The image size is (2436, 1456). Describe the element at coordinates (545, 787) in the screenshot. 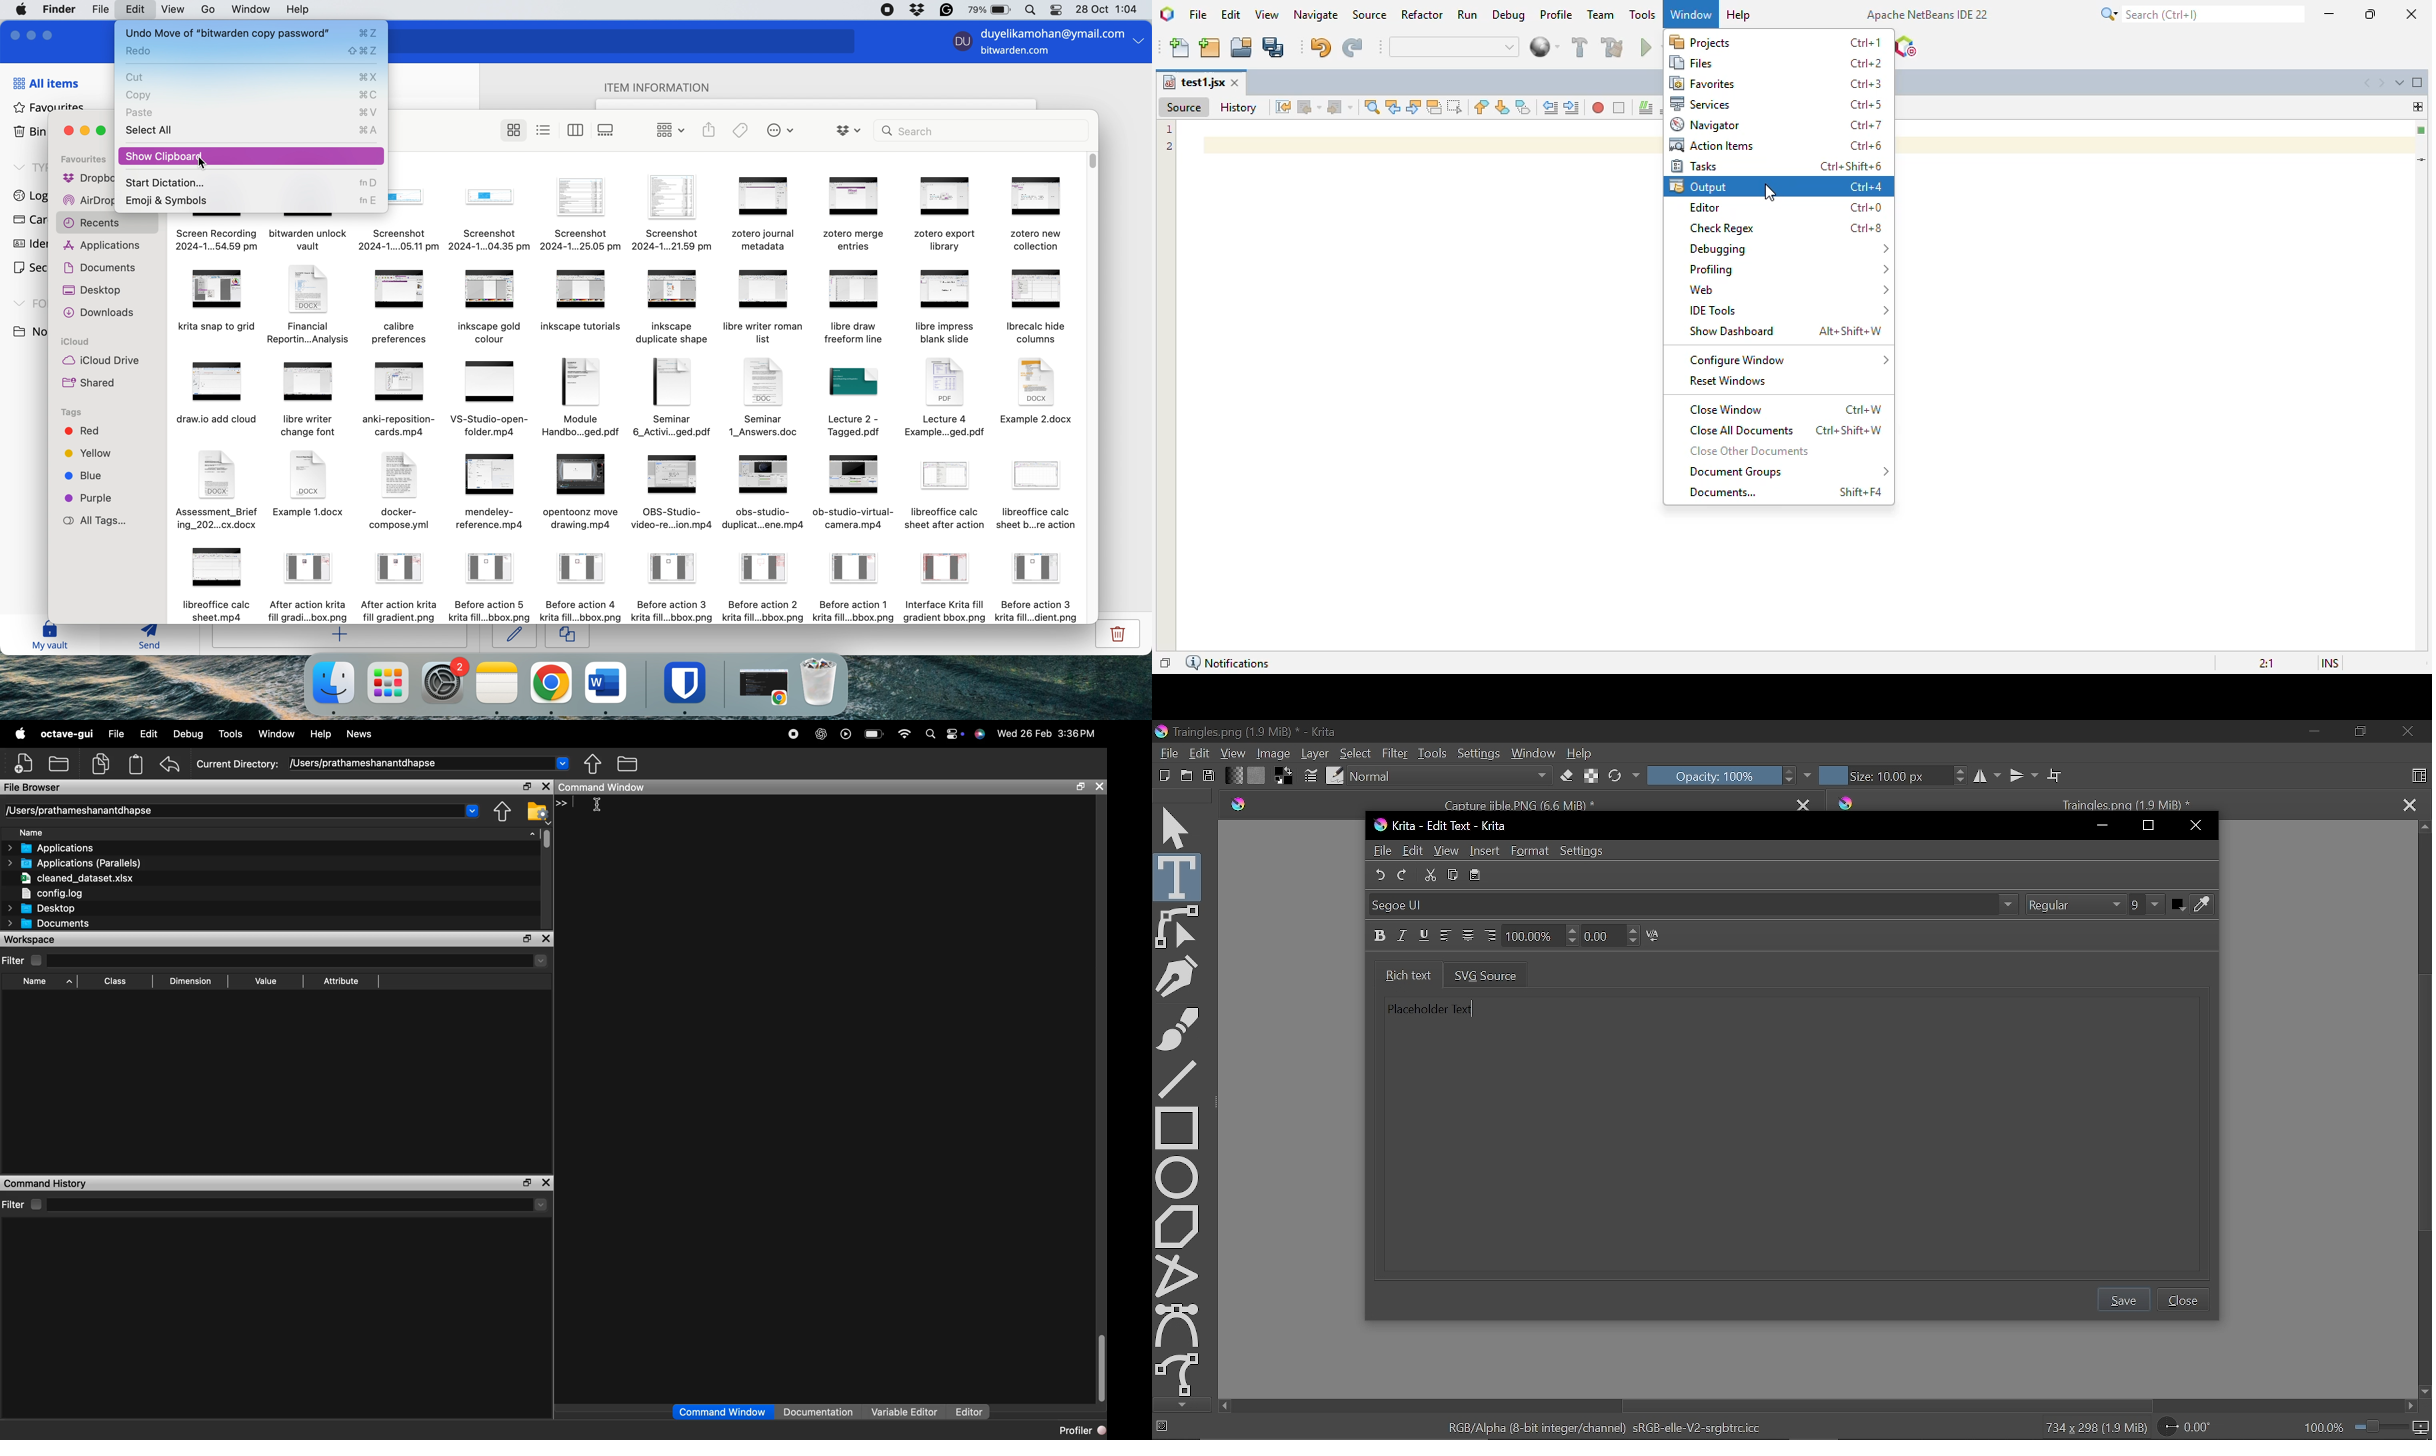

I see `close` at that location.